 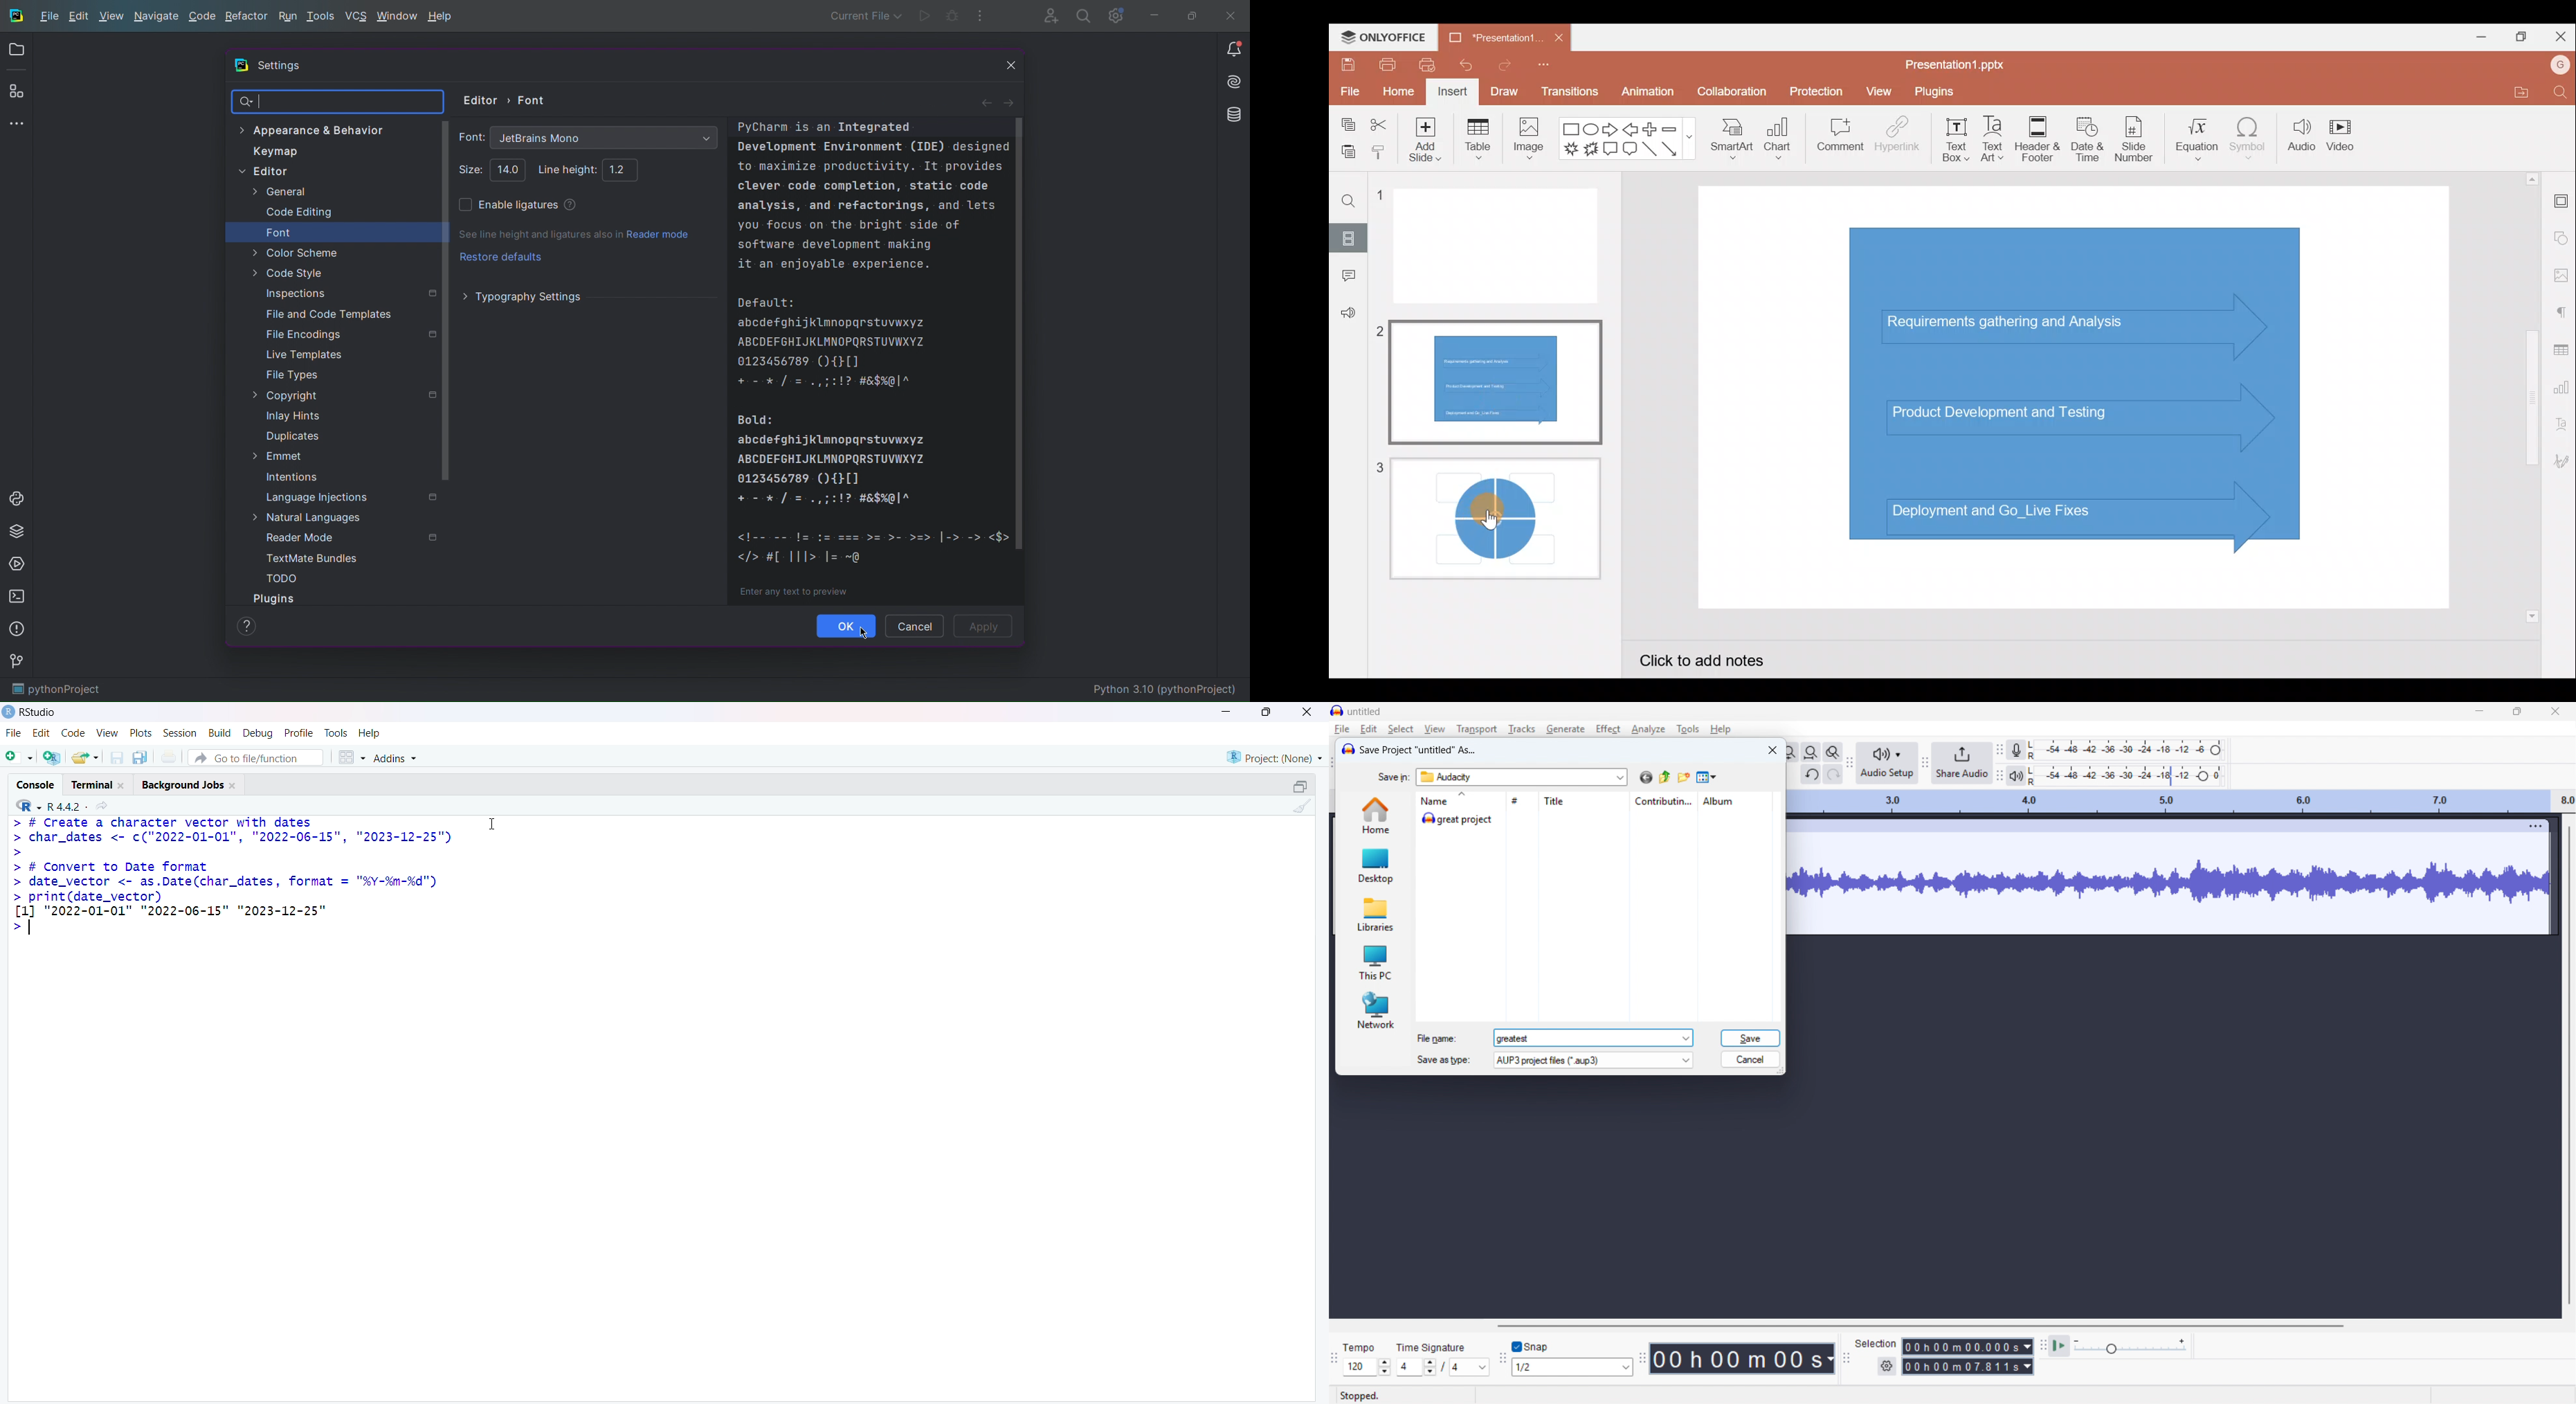 I want to click on Maximise , so click(x=2517, y=712).